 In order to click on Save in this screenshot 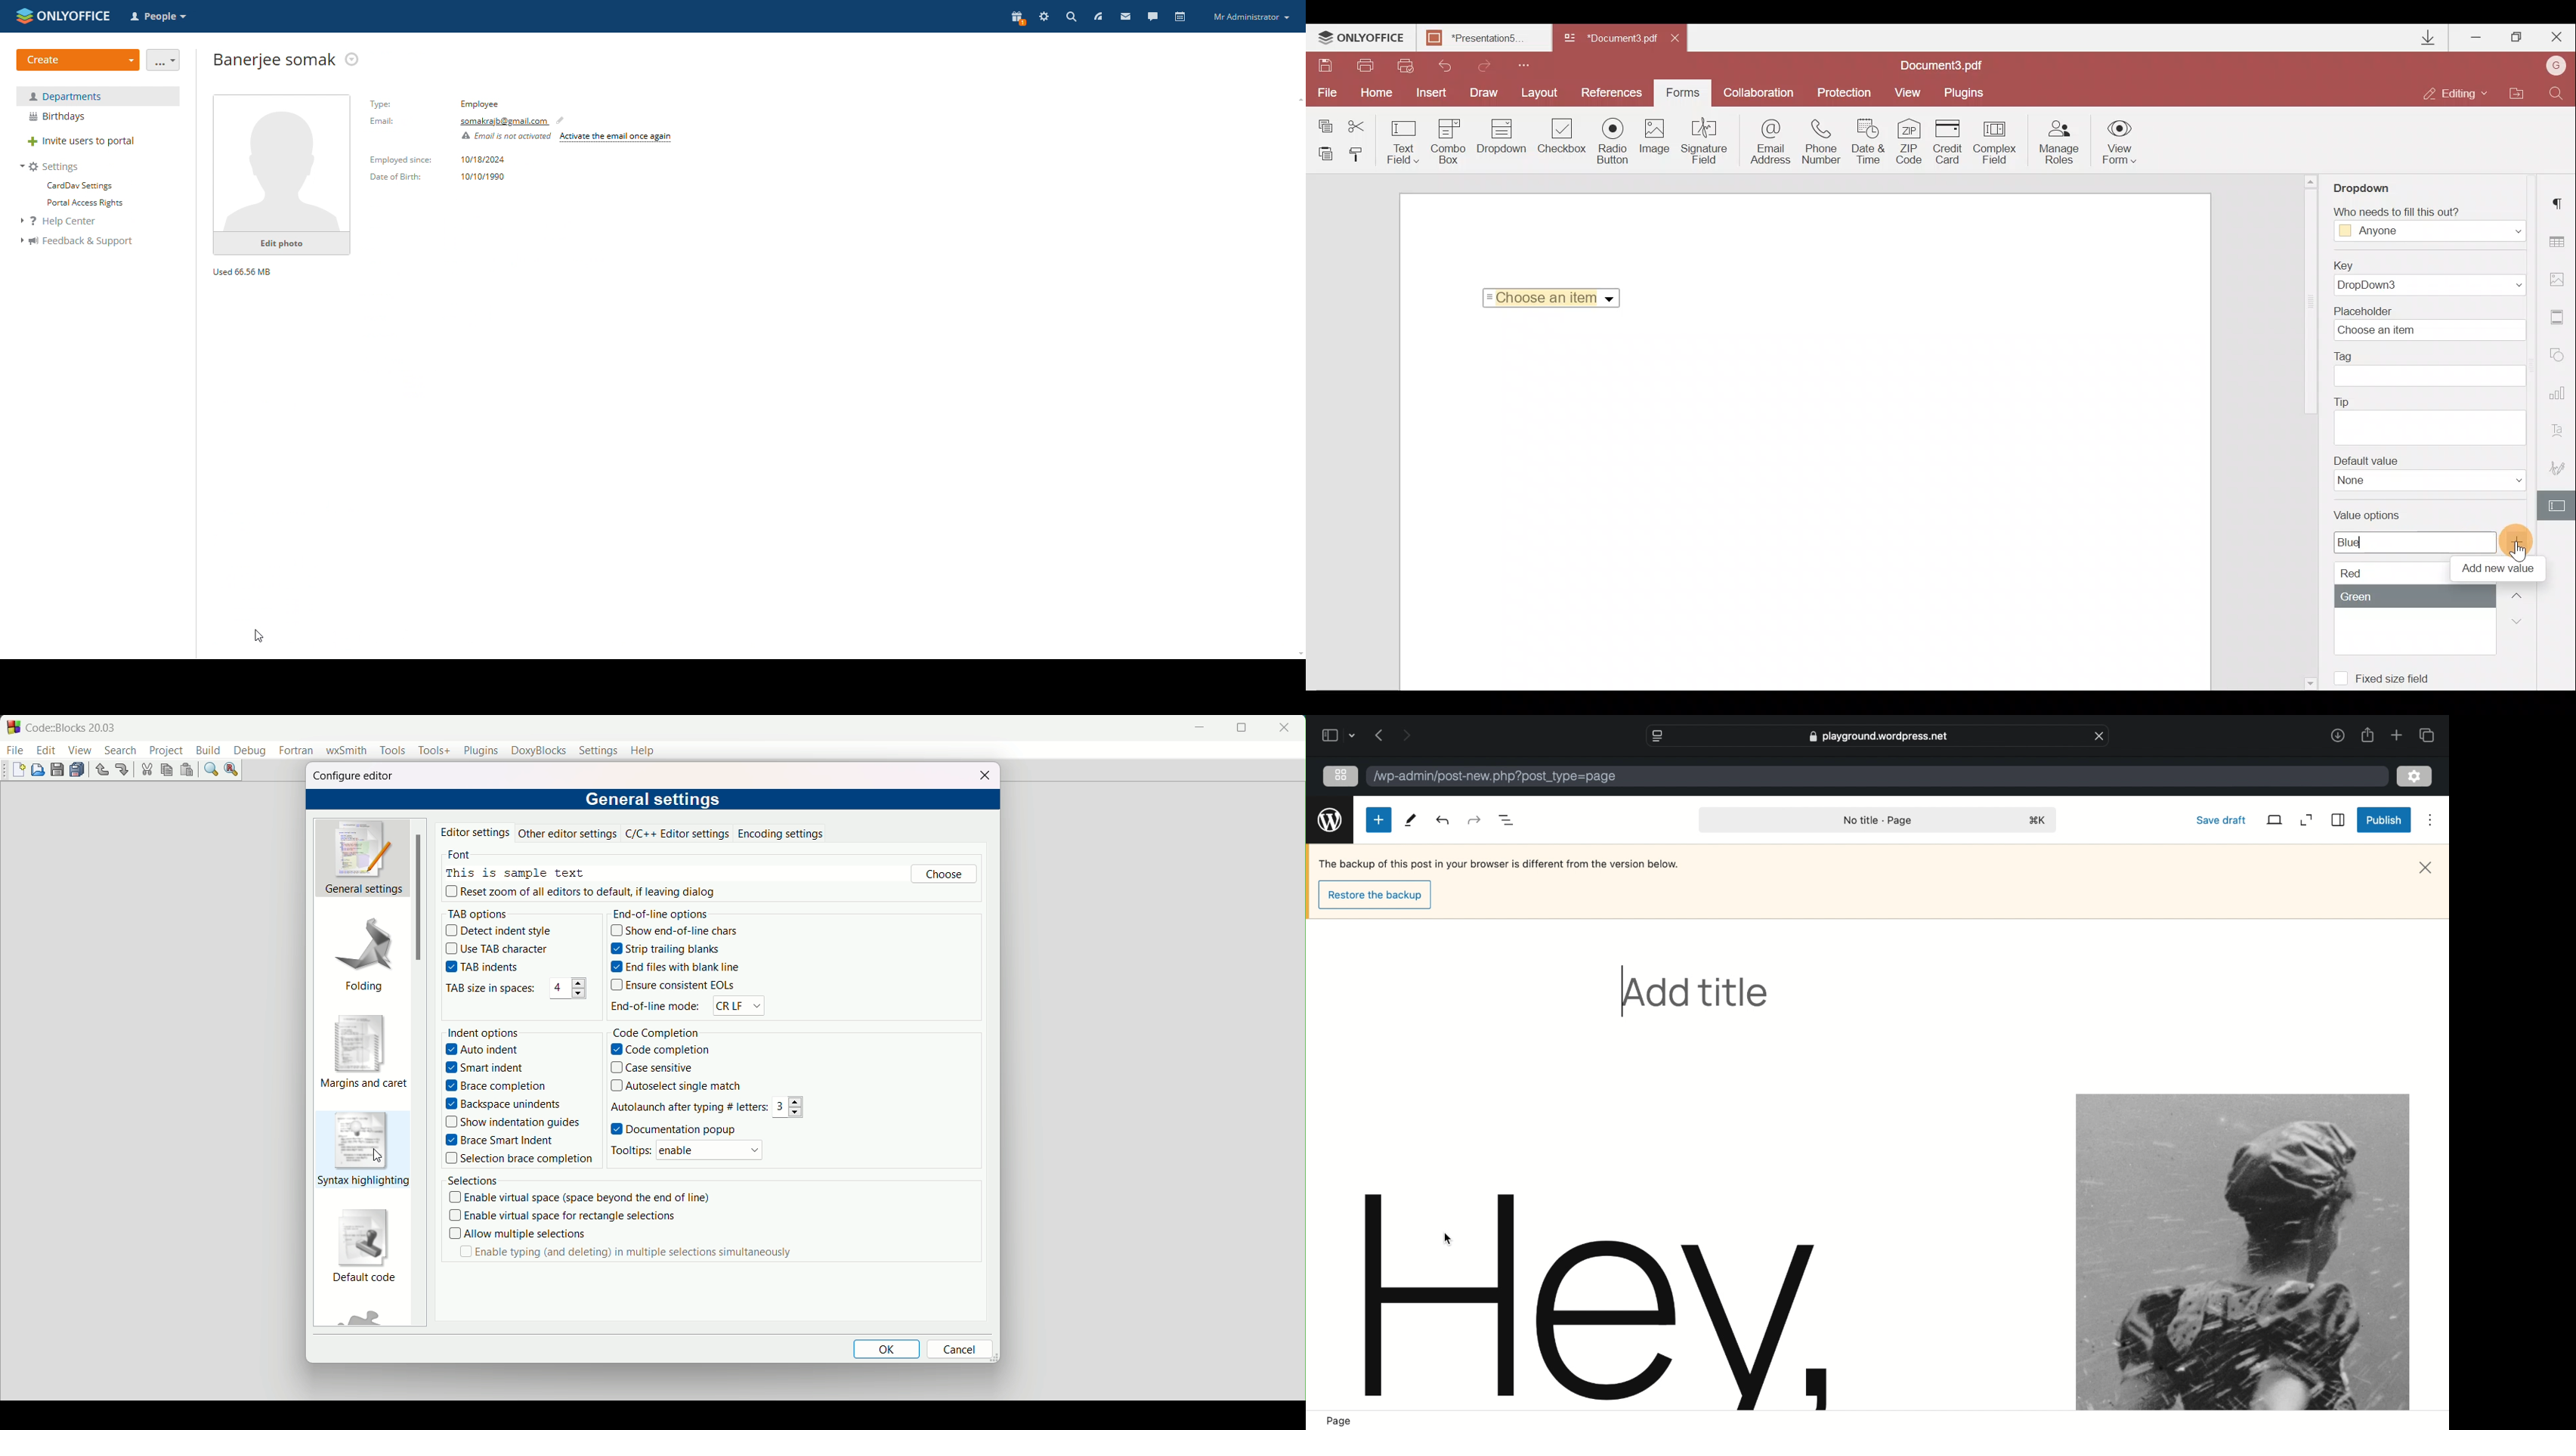, I will do `click(1325, 66)`.